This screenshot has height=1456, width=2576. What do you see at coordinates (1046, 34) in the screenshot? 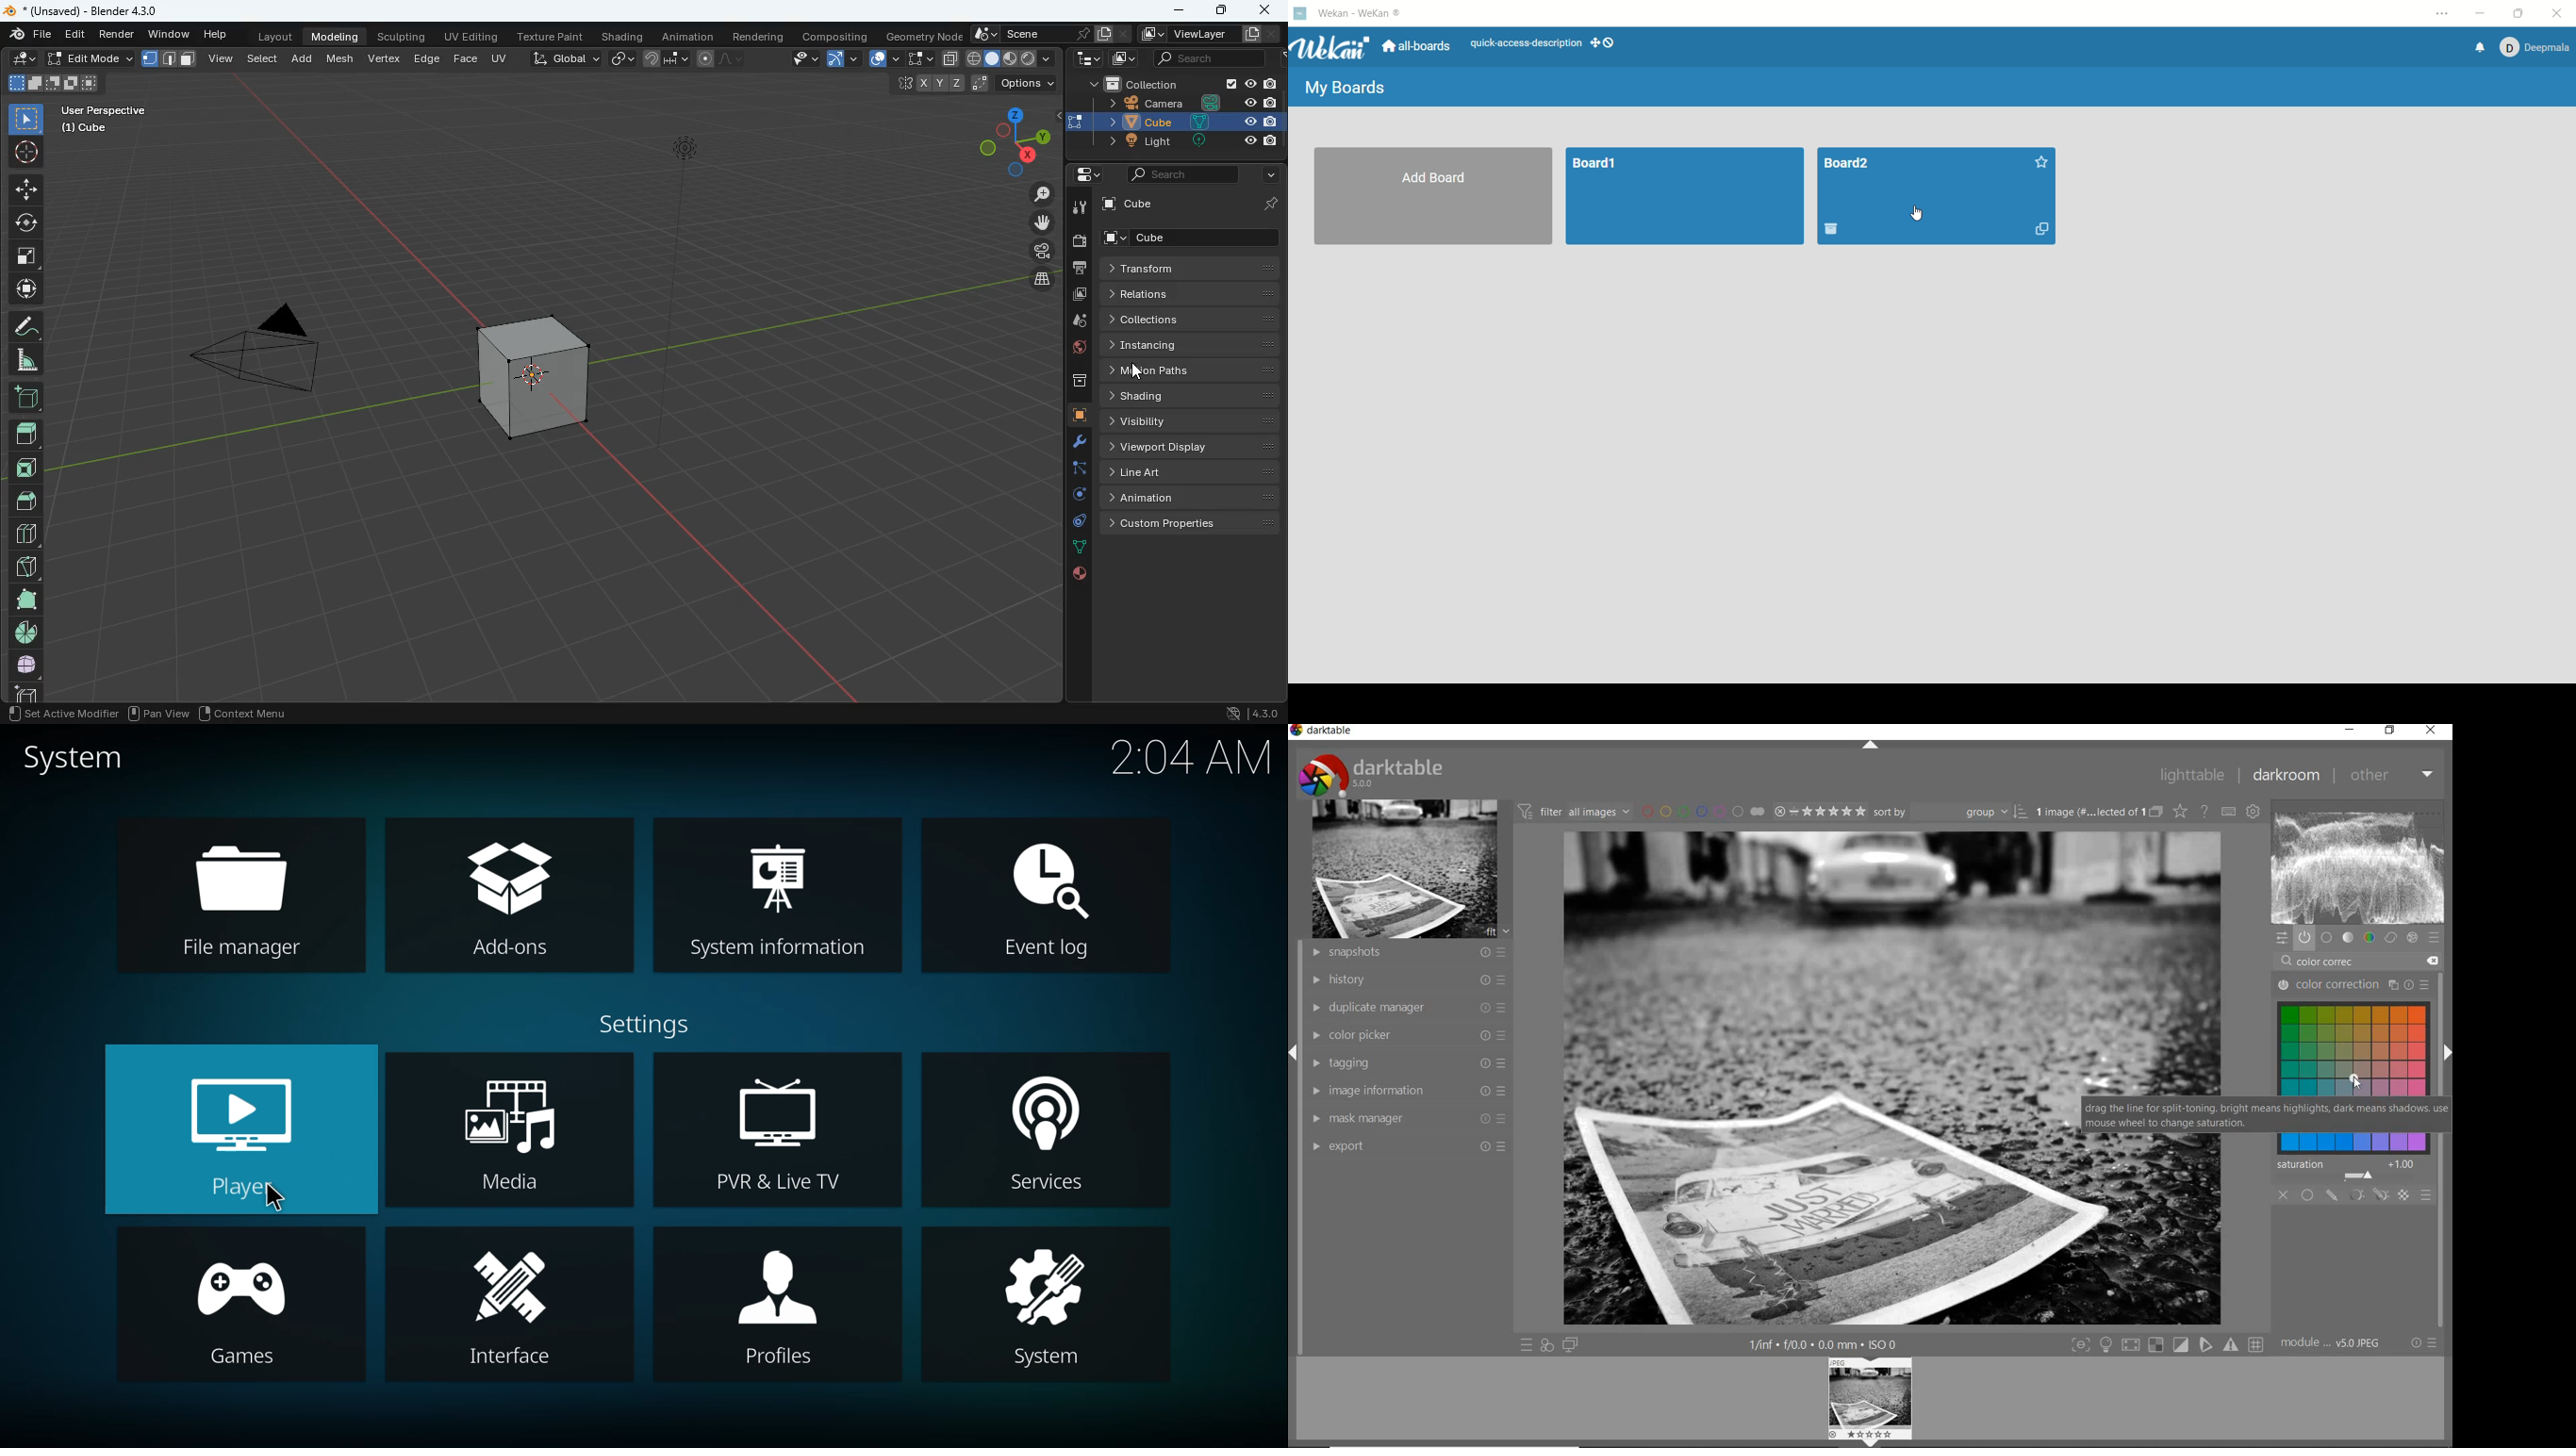
I see `scene` at bounding box center [1046, 34].